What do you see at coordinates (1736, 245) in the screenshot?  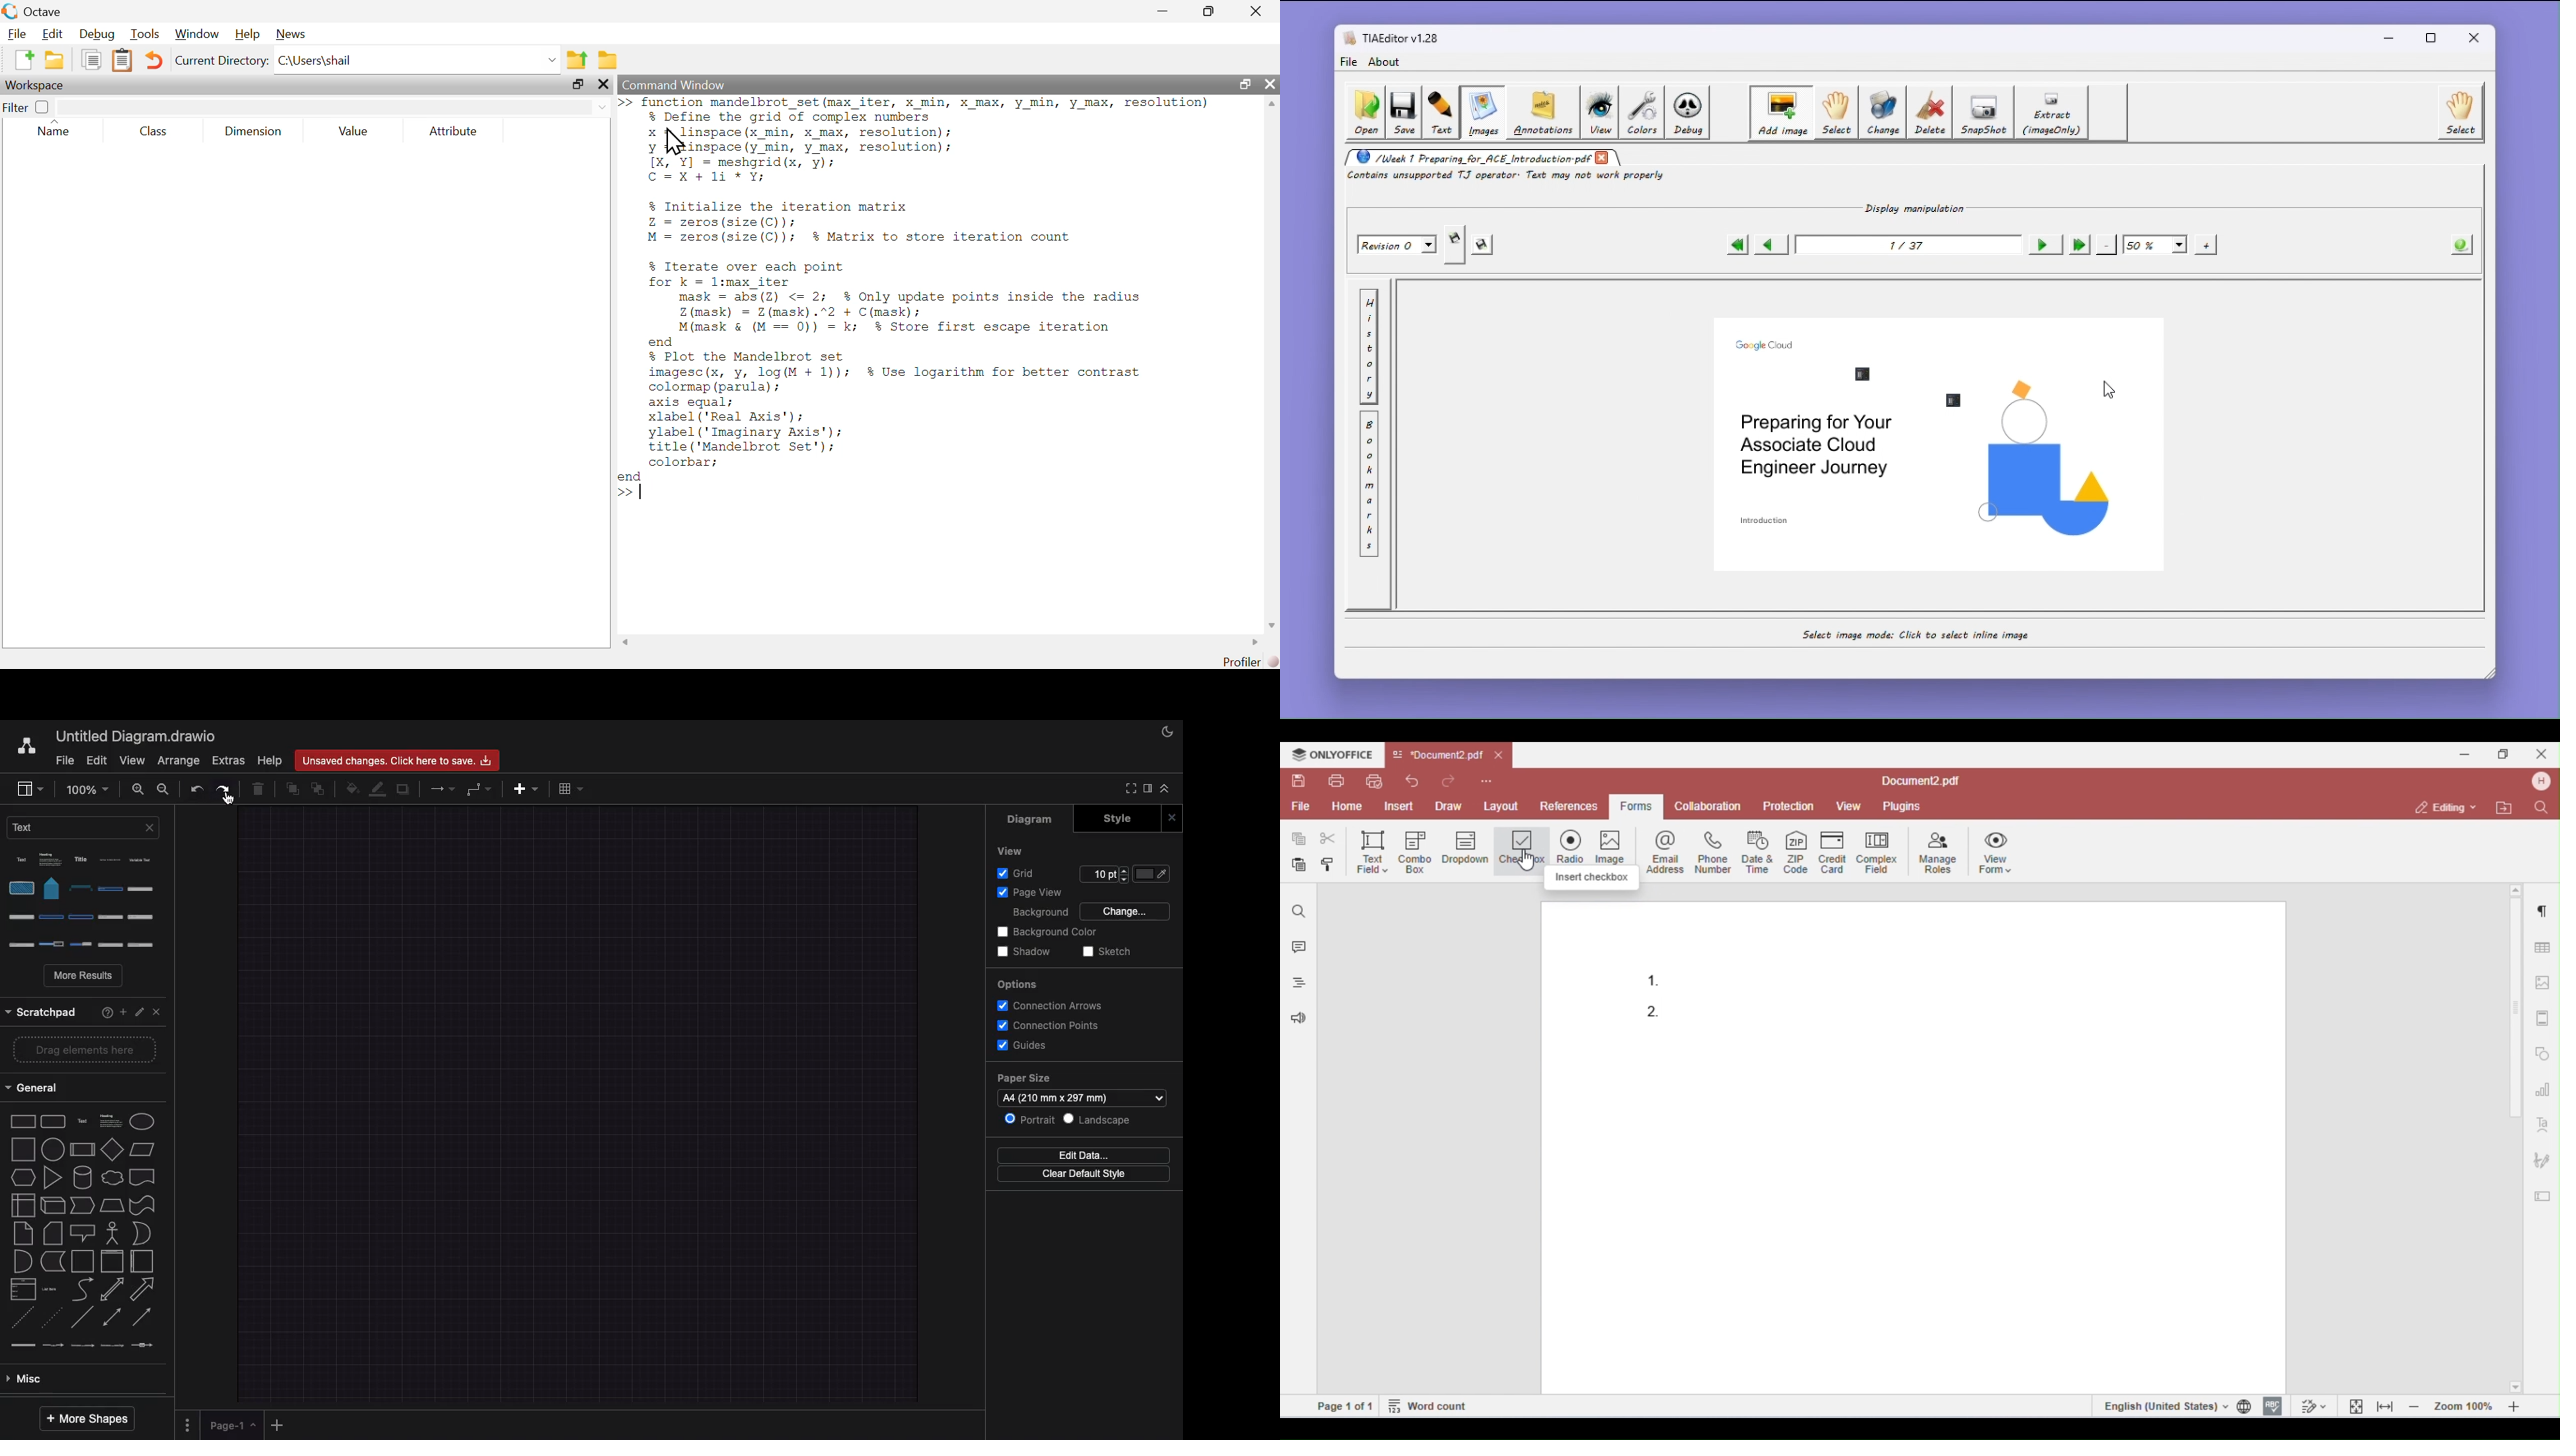 I see `First page` at bounding box center [1736, 245].